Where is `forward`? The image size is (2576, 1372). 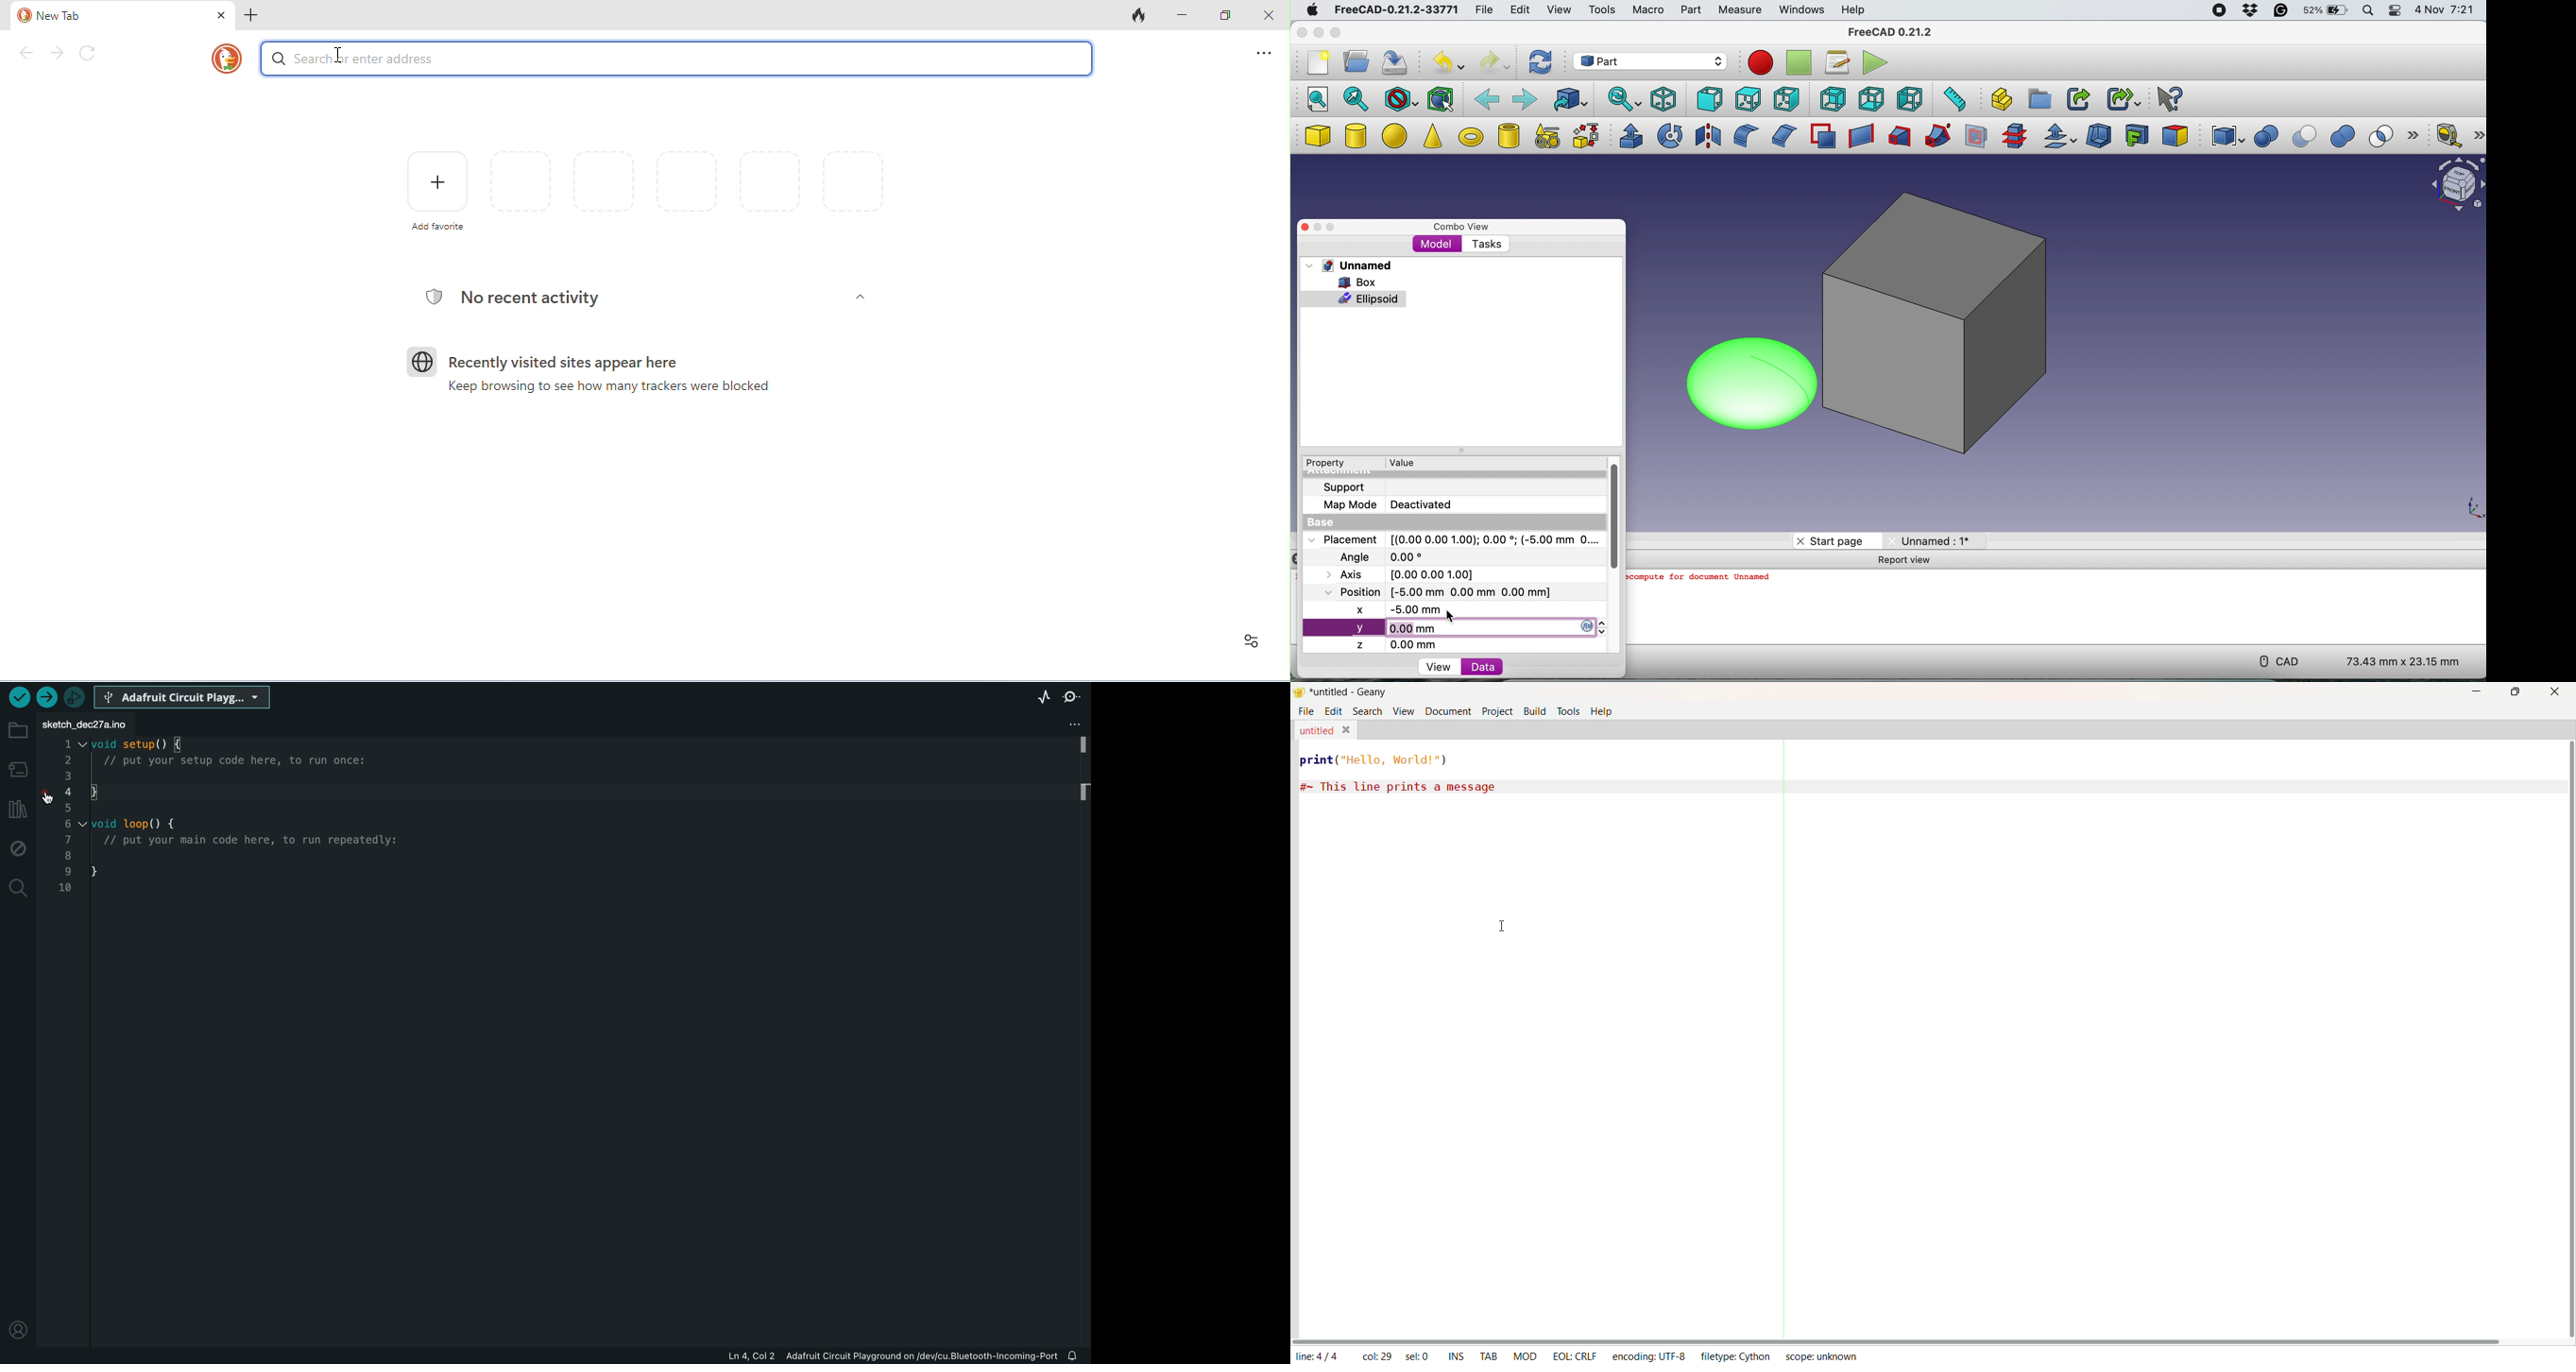 forward is located at coordinates (1524, 98).